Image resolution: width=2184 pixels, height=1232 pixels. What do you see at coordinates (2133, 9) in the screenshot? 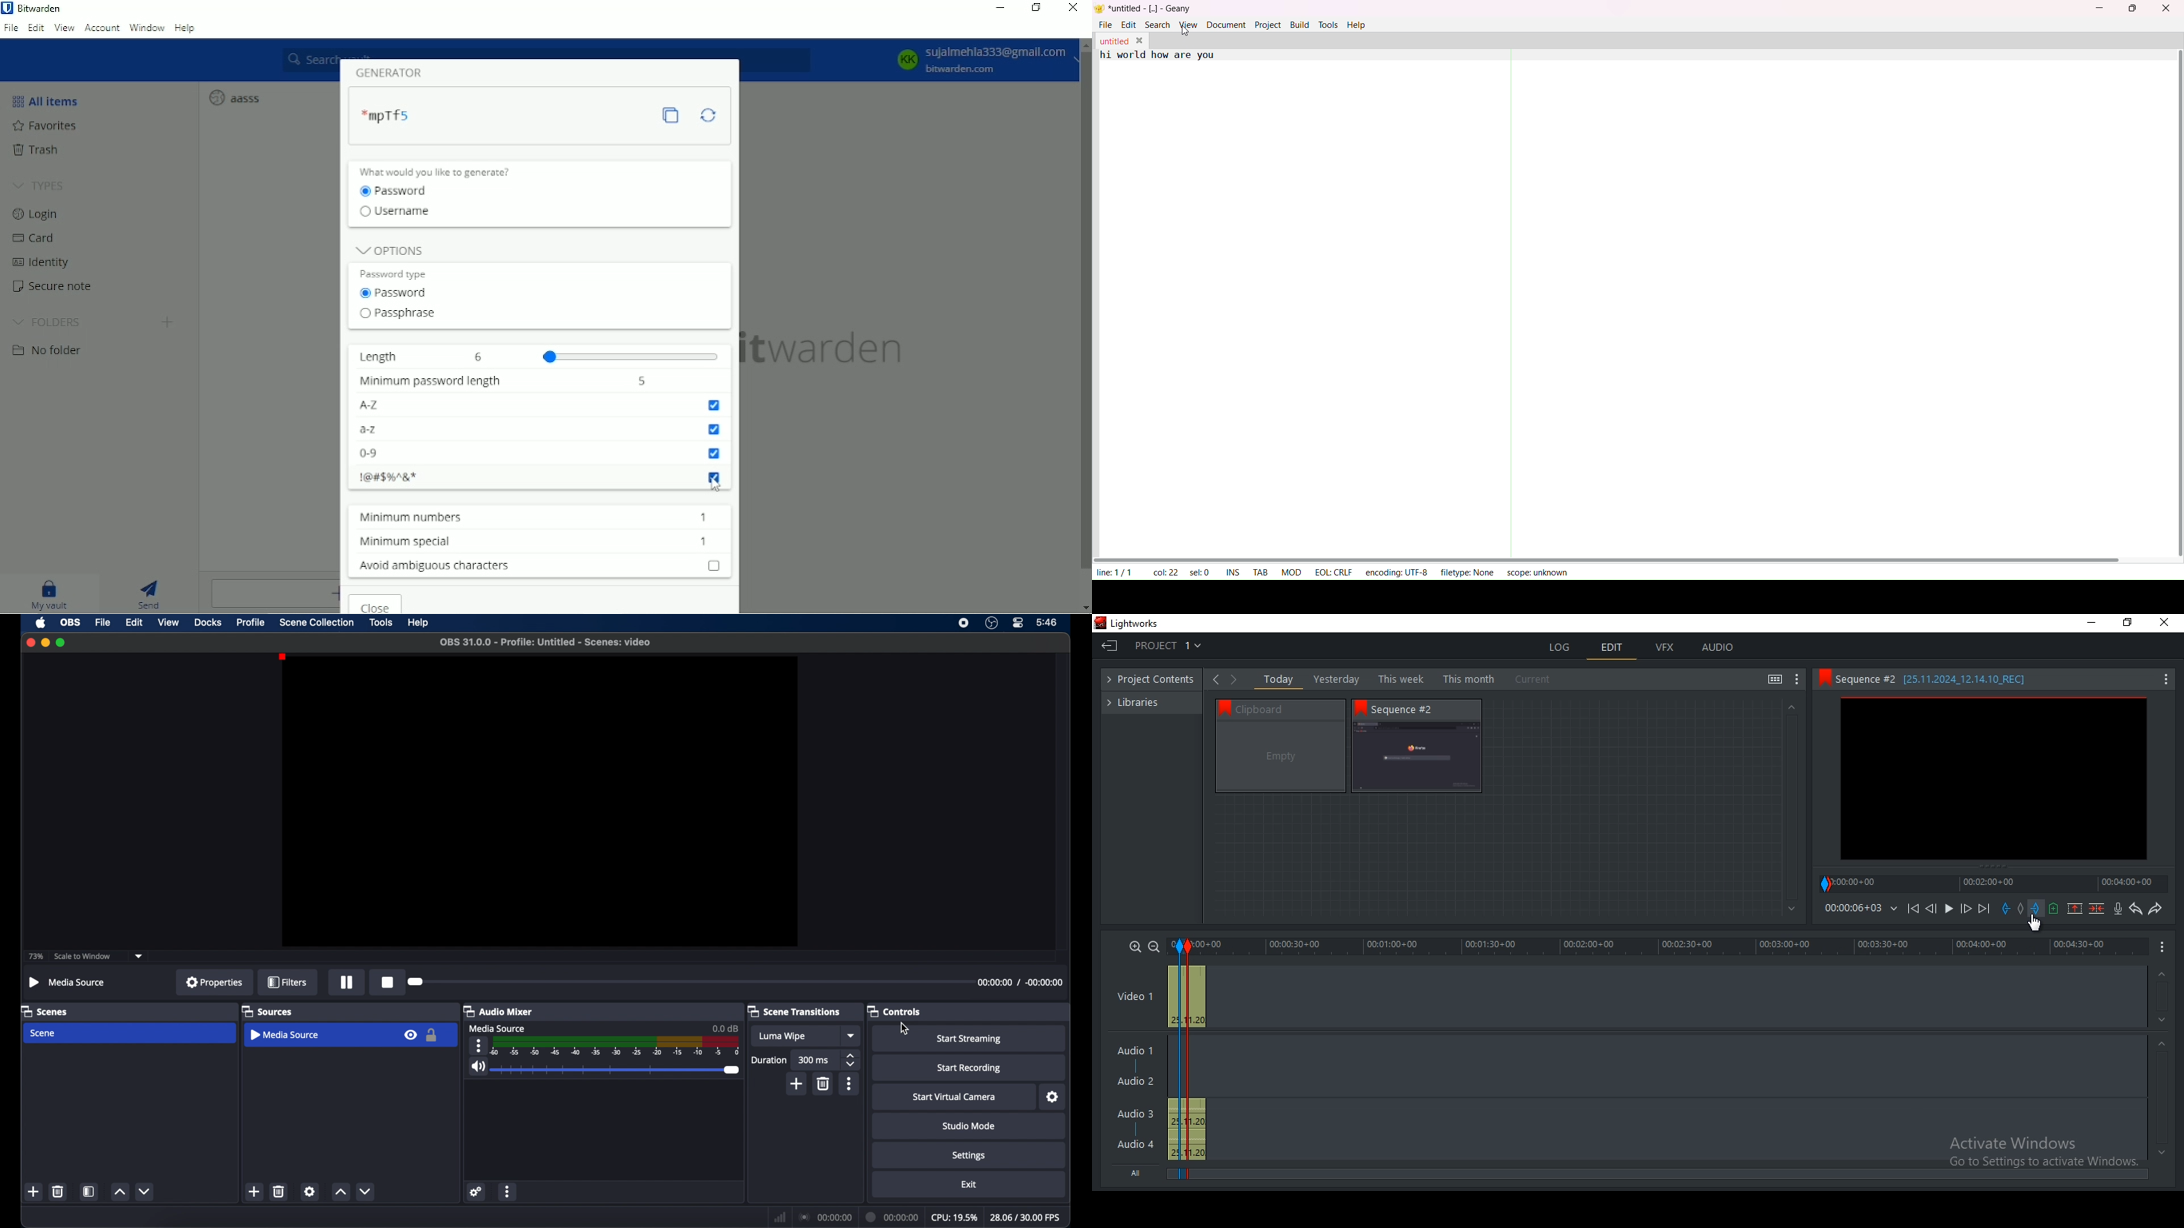
I see `maximize` at bounding box center [2133, 9].